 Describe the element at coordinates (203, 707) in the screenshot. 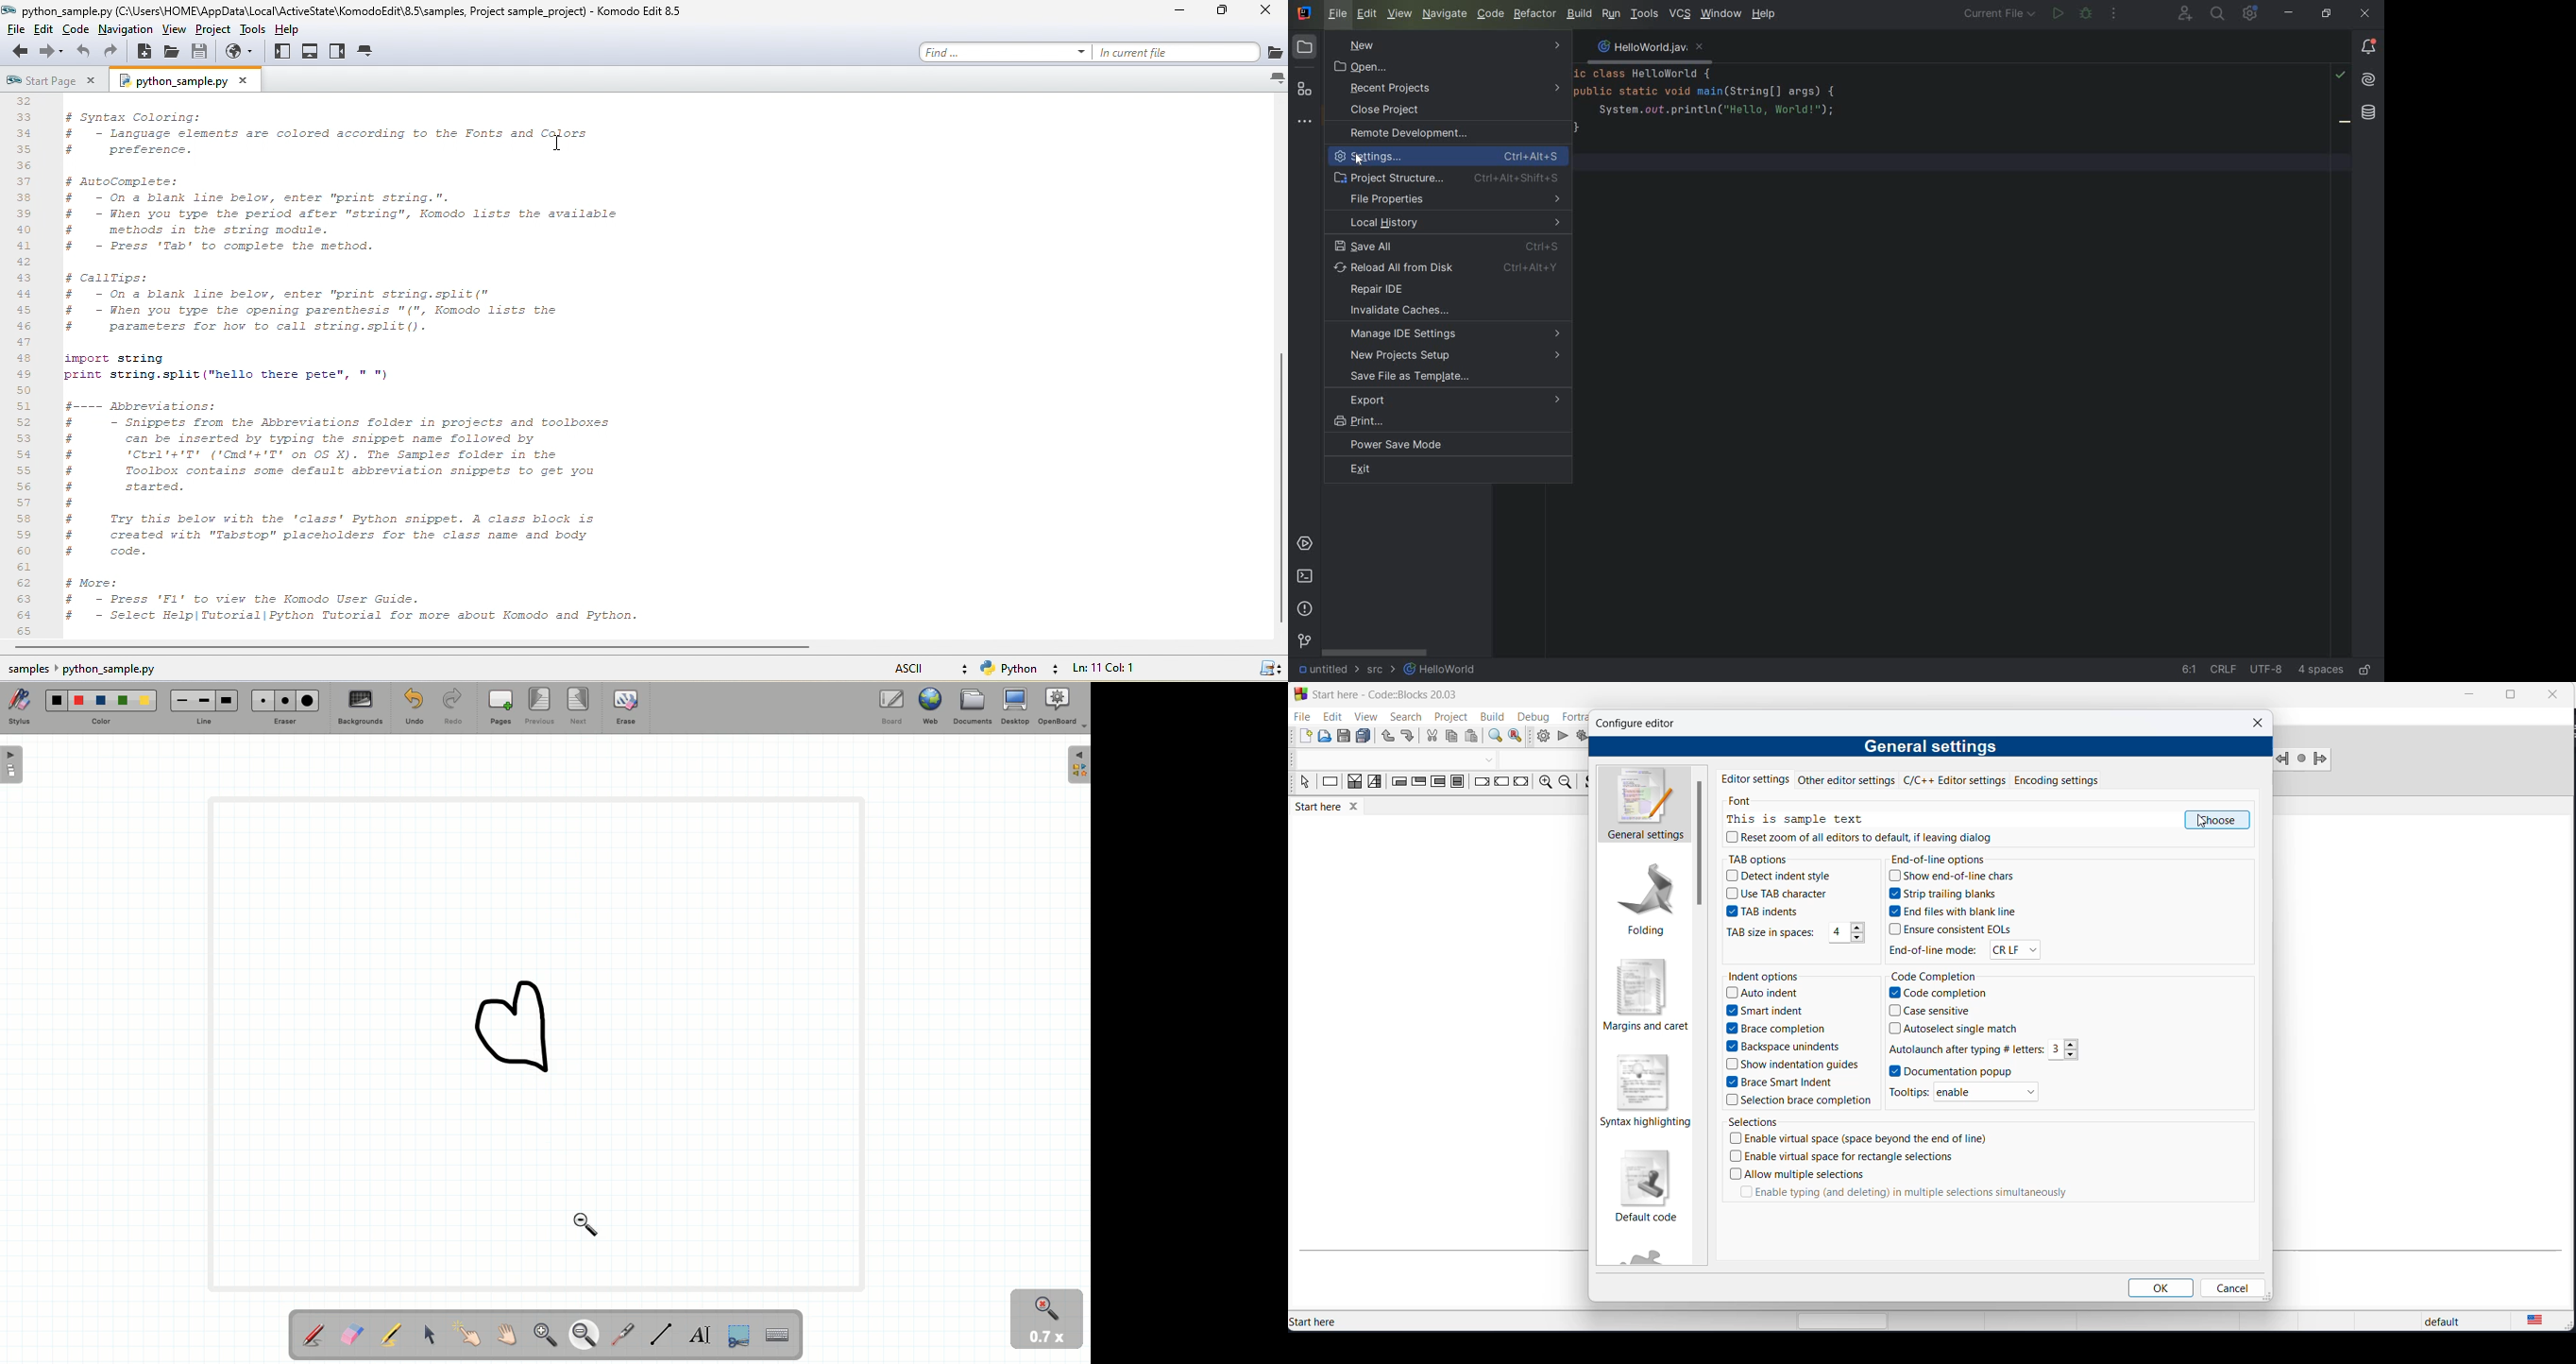

I see `Line` at that location.